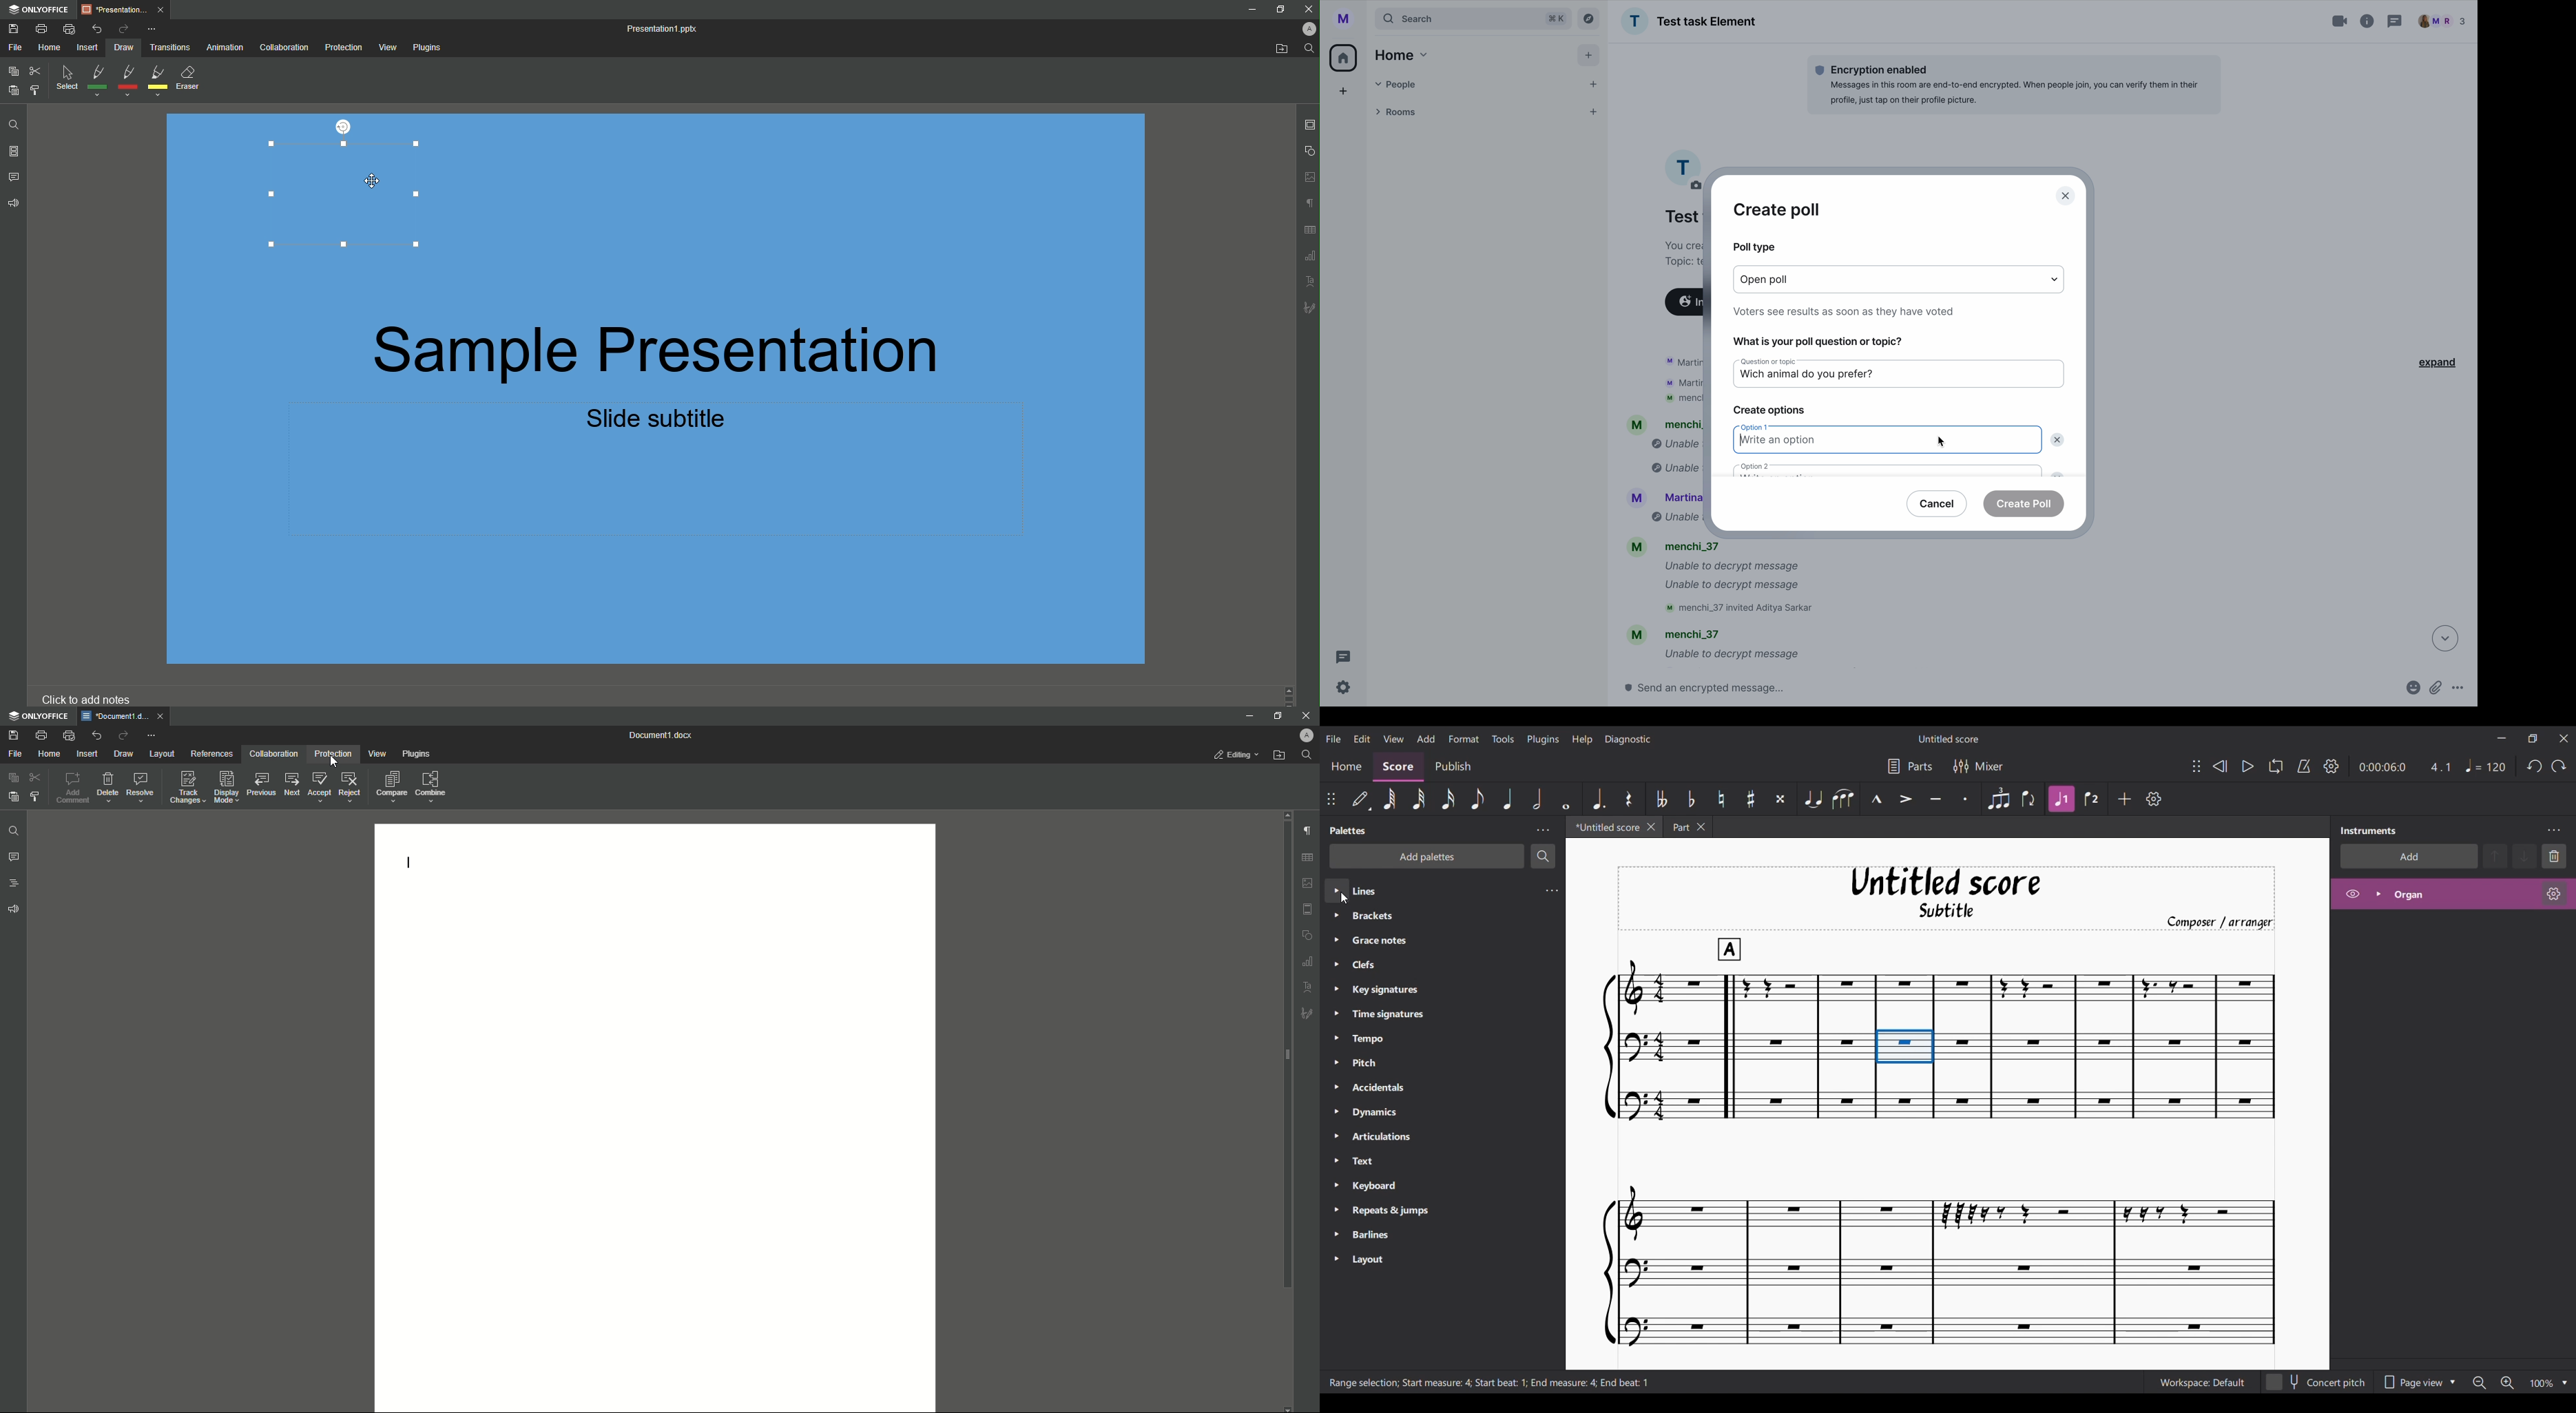 The width and height of the screenshot is (2576, 1428). What do you see at coordinates (12, 734) in the screenshot?
I see `Save` at bounding box center [12, 734].